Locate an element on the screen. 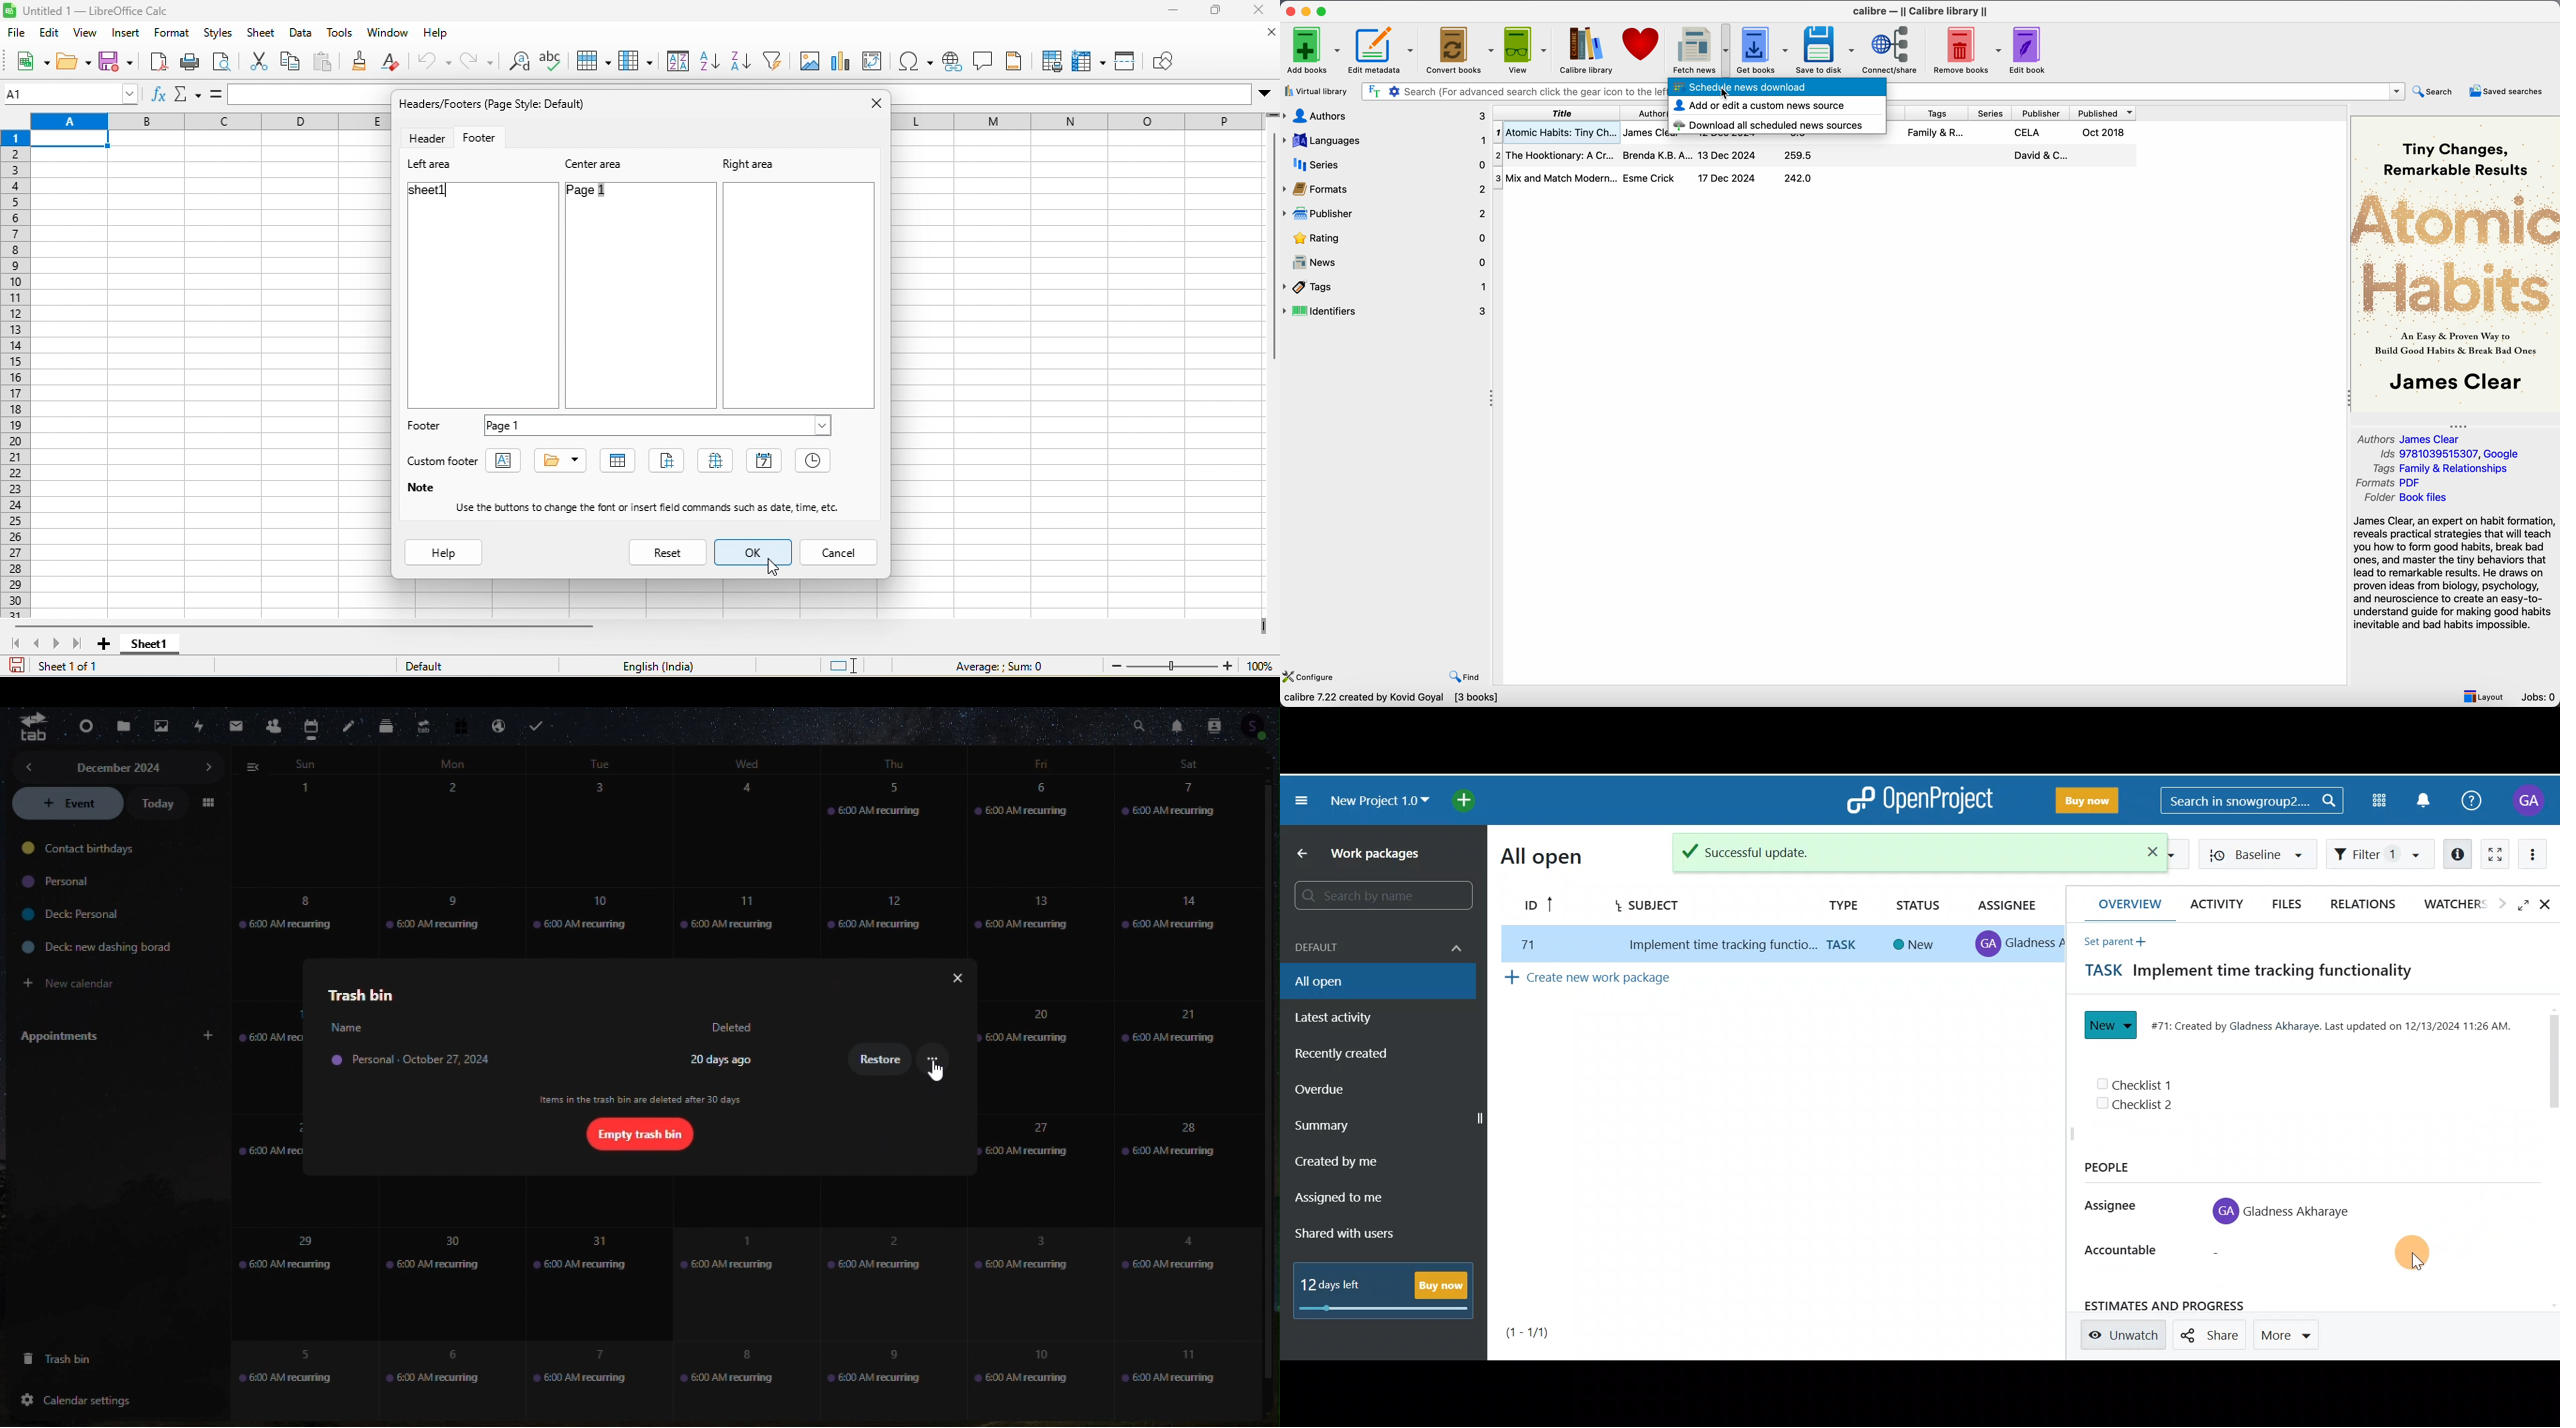 The width and height of the screenshot is (2576, 1428). center area is located at coordinates (599, 163).